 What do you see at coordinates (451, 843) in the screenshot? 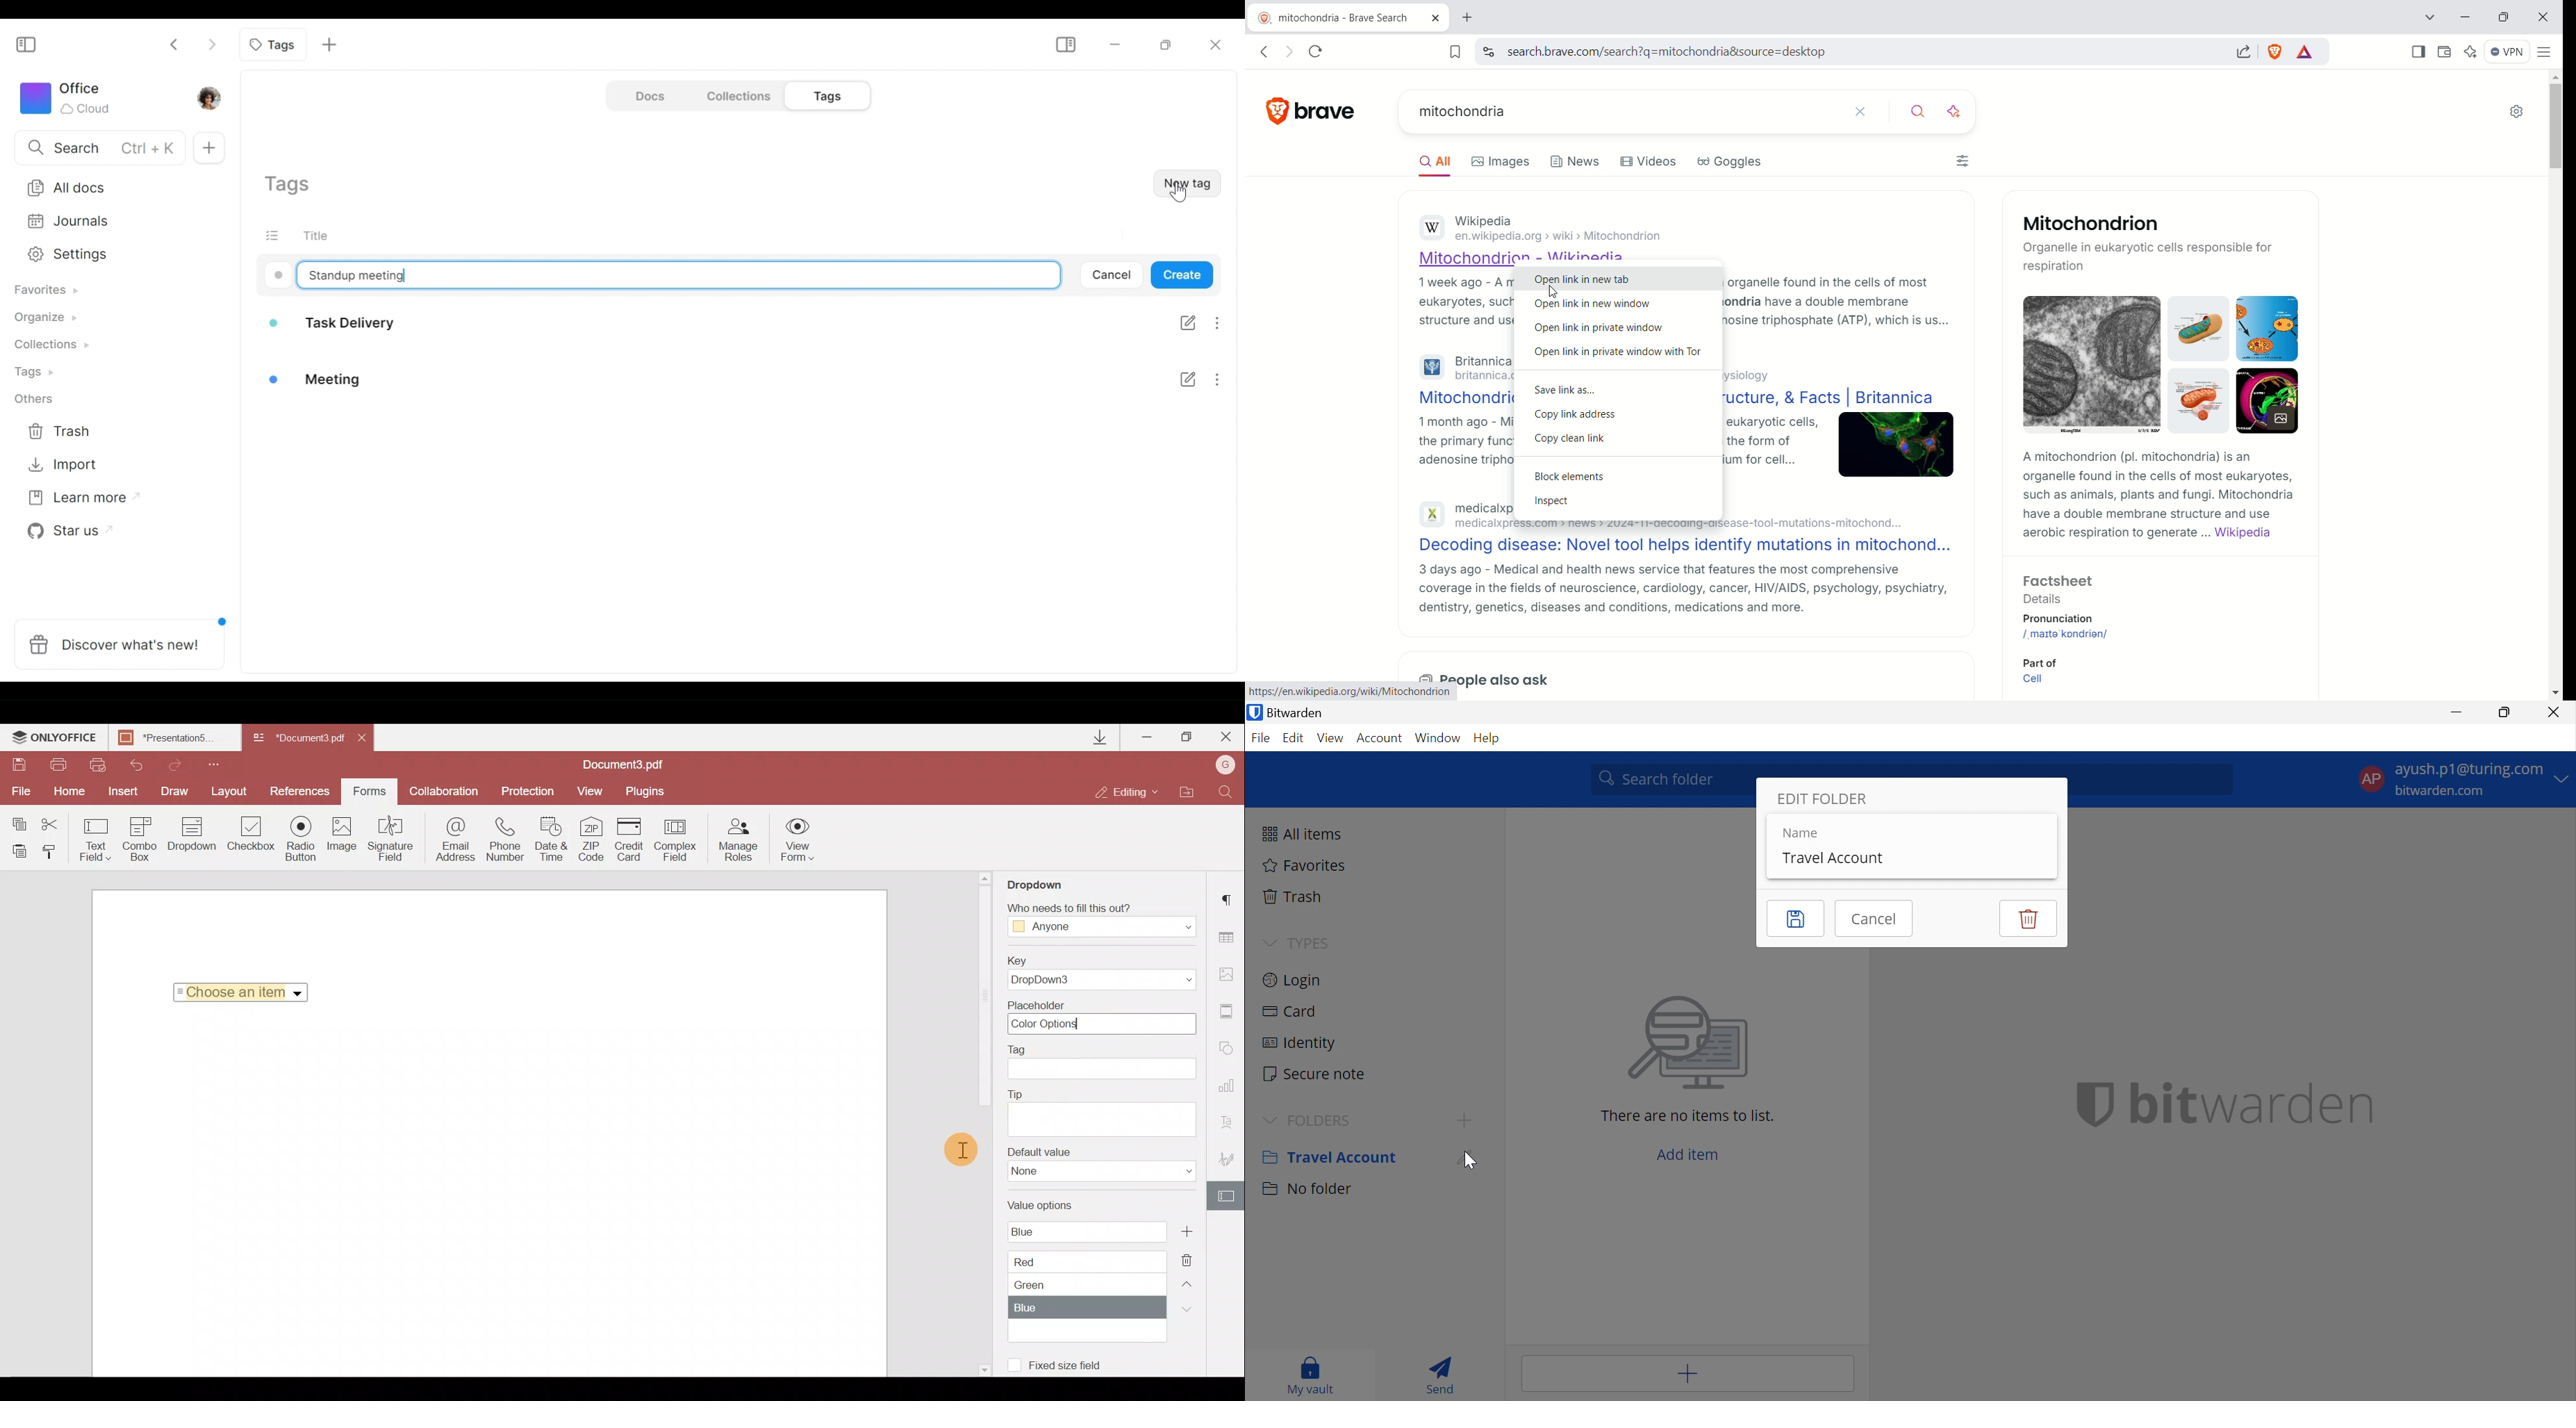
I see `Email address` at bounding box center [451, 843].